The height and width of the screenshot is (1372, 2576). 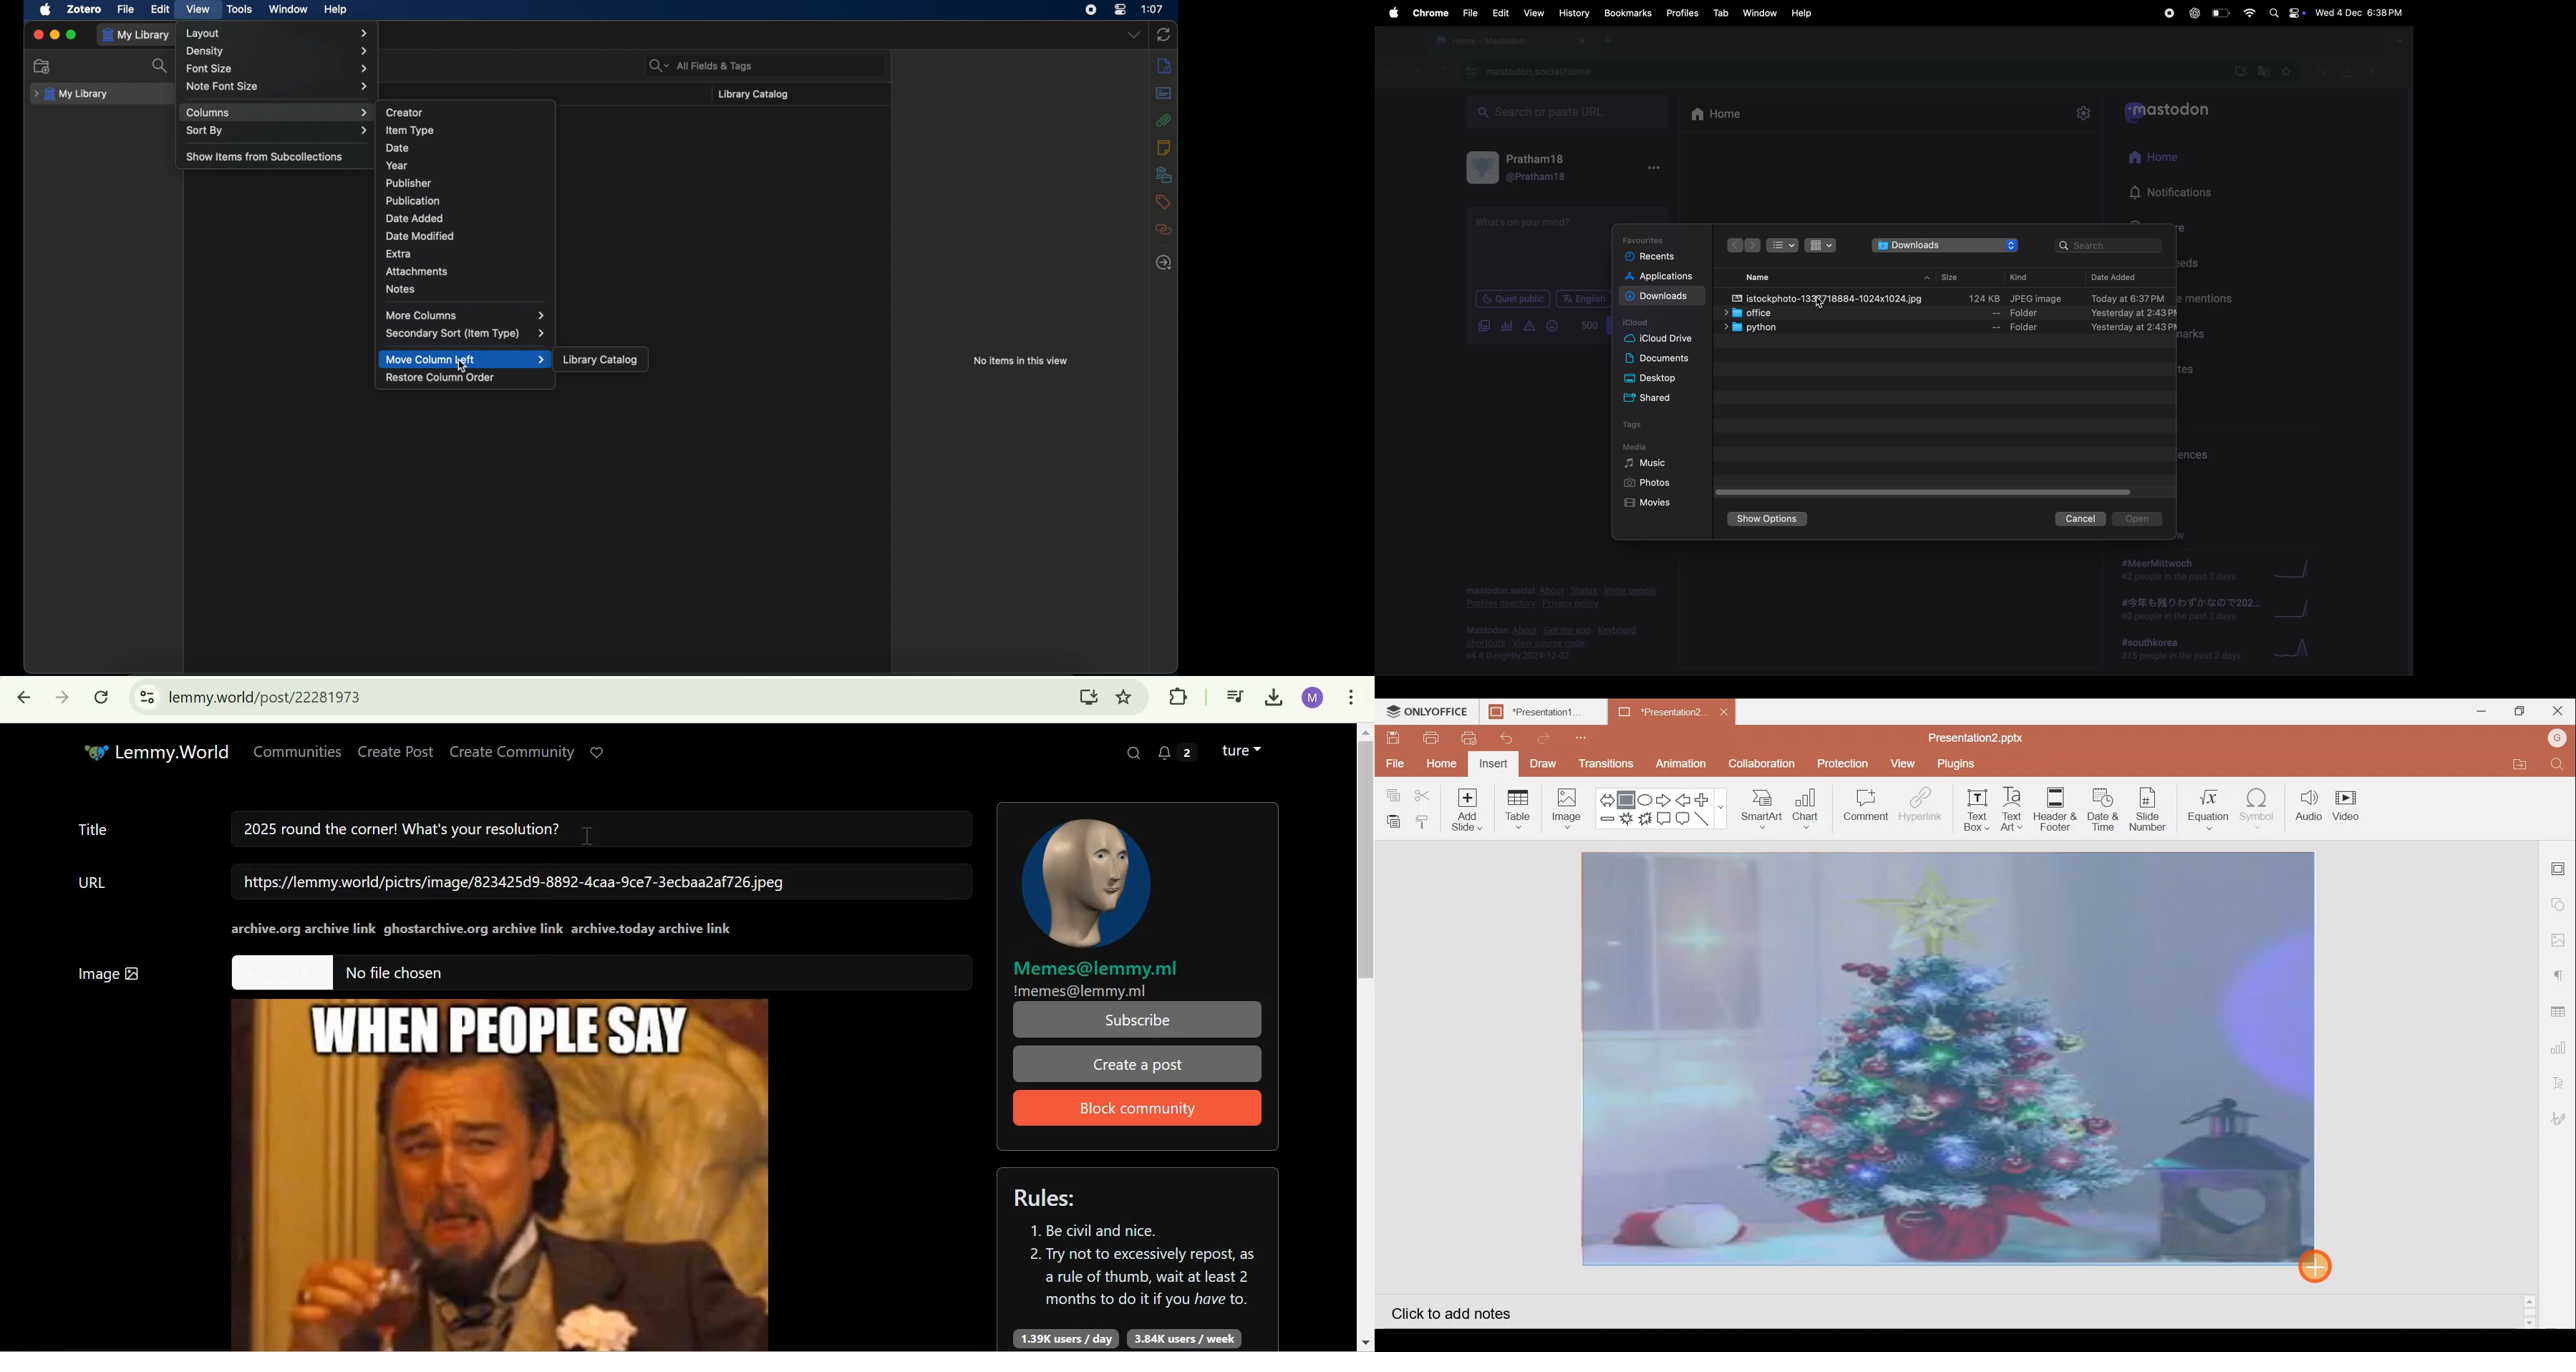 I want to click on forward, so click(x=1413, y=74).